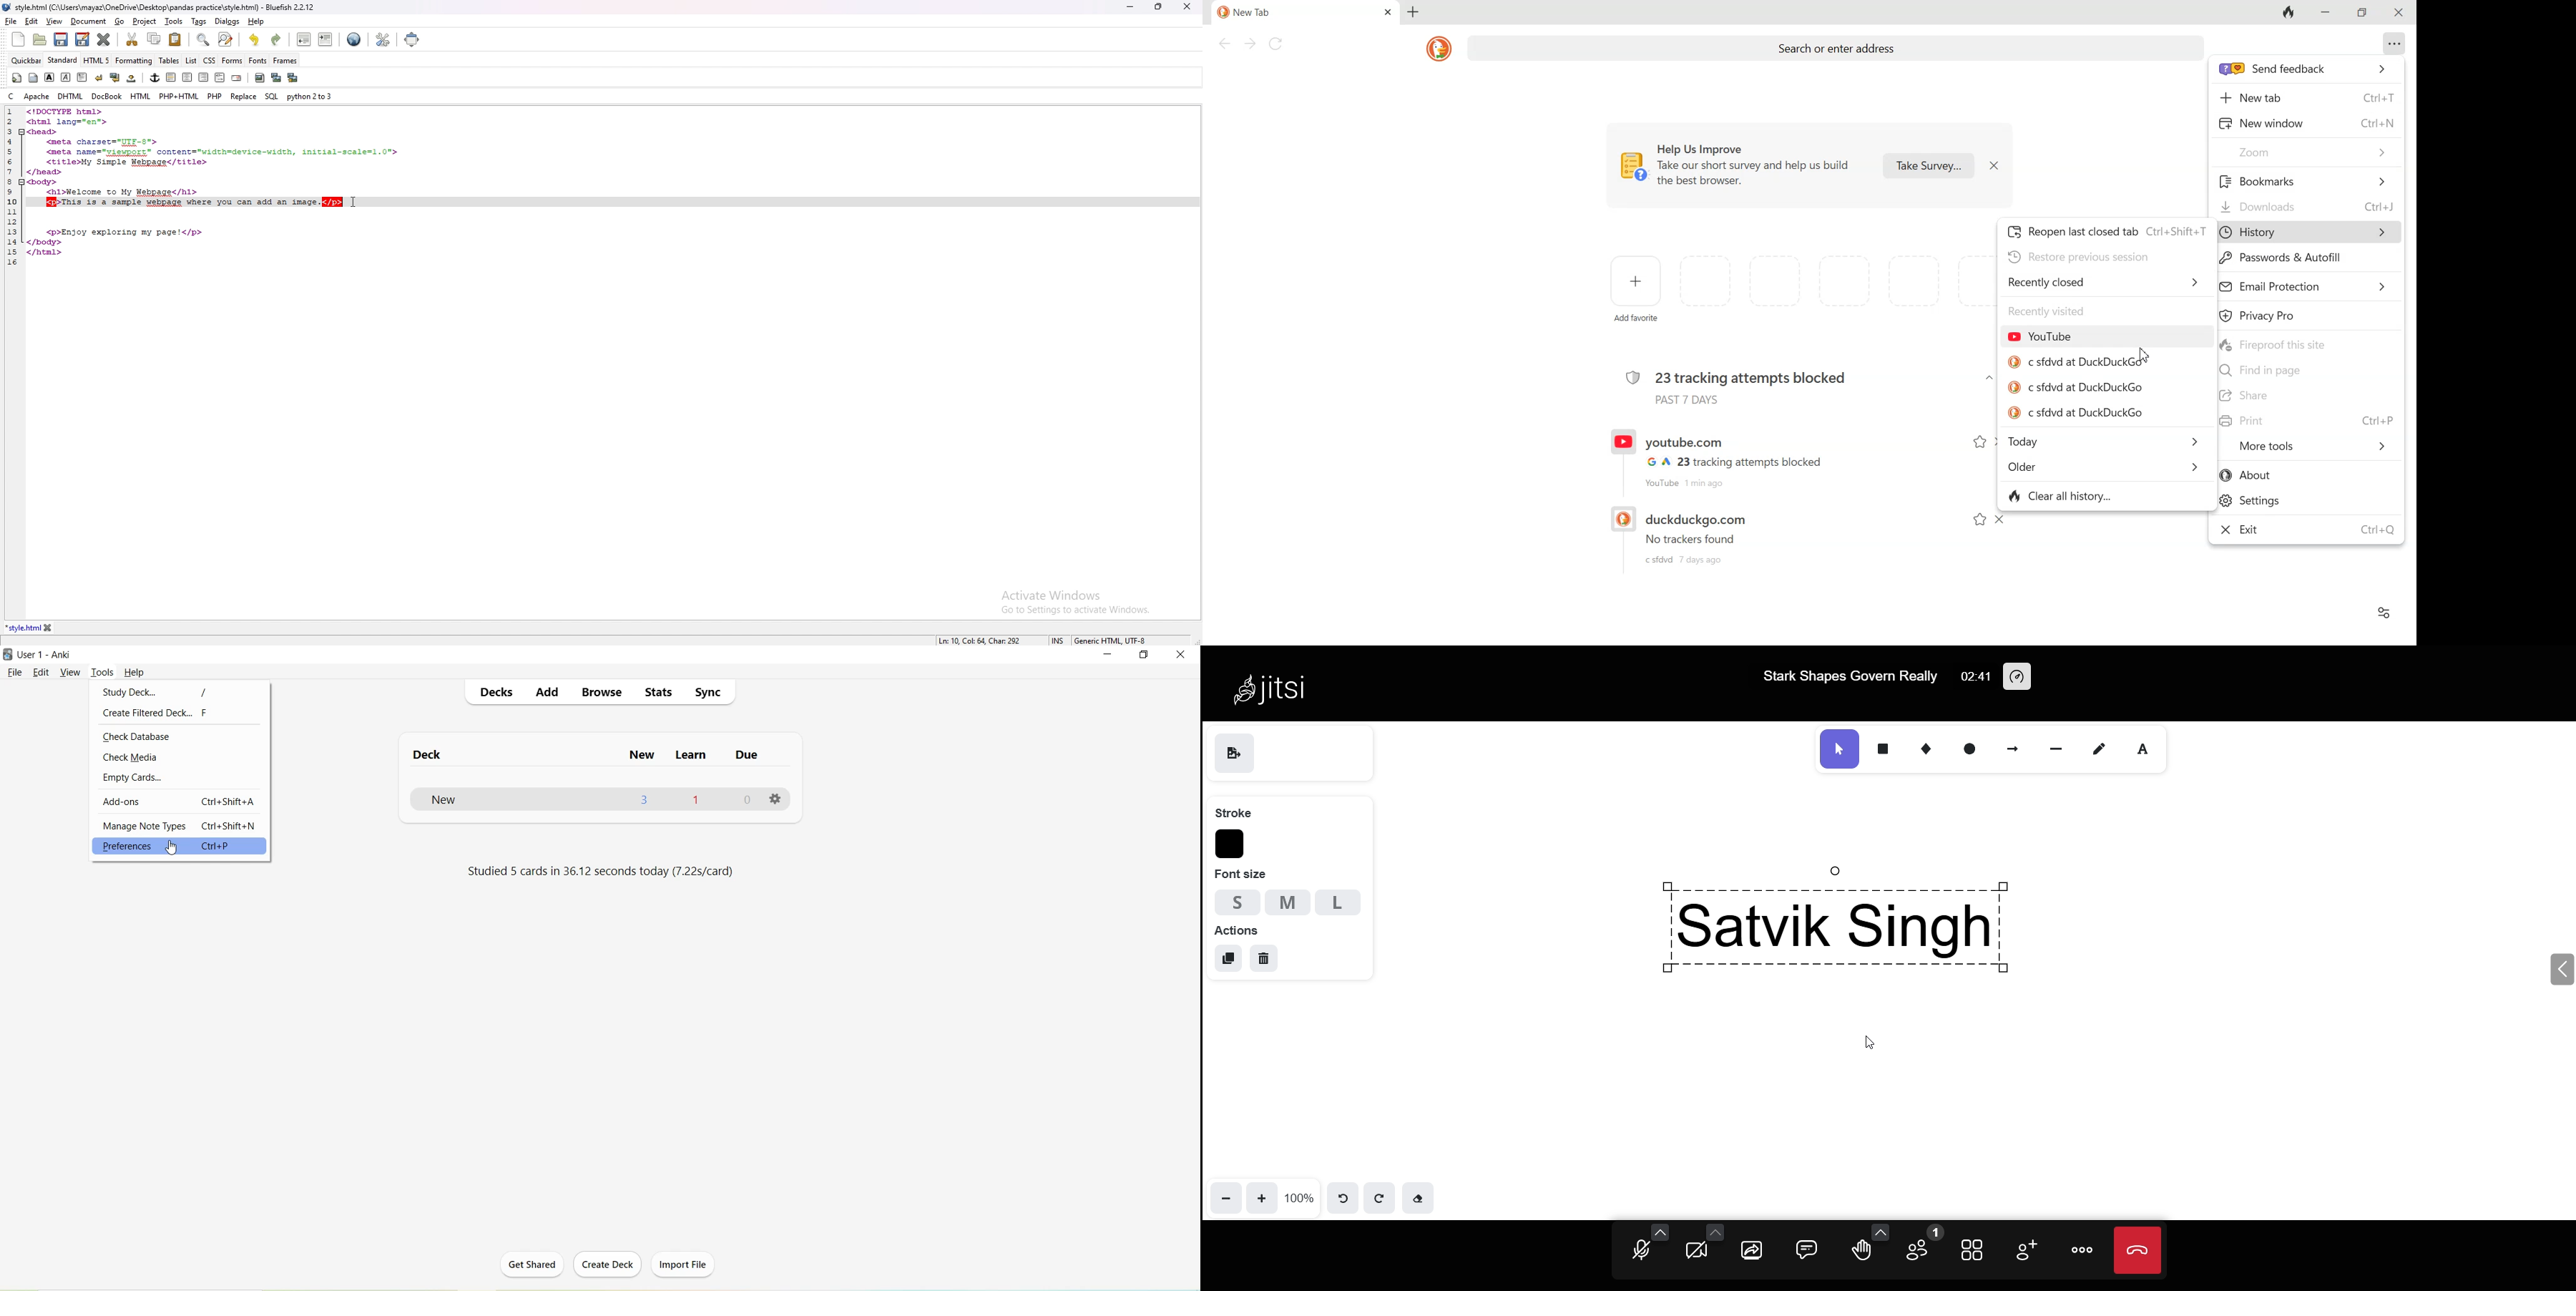 The image size is (2576, 1316). What do you see at coordinates (230, 846) in the screenshot?
I see `Ctrl+P` at bounding box center [230, 846].